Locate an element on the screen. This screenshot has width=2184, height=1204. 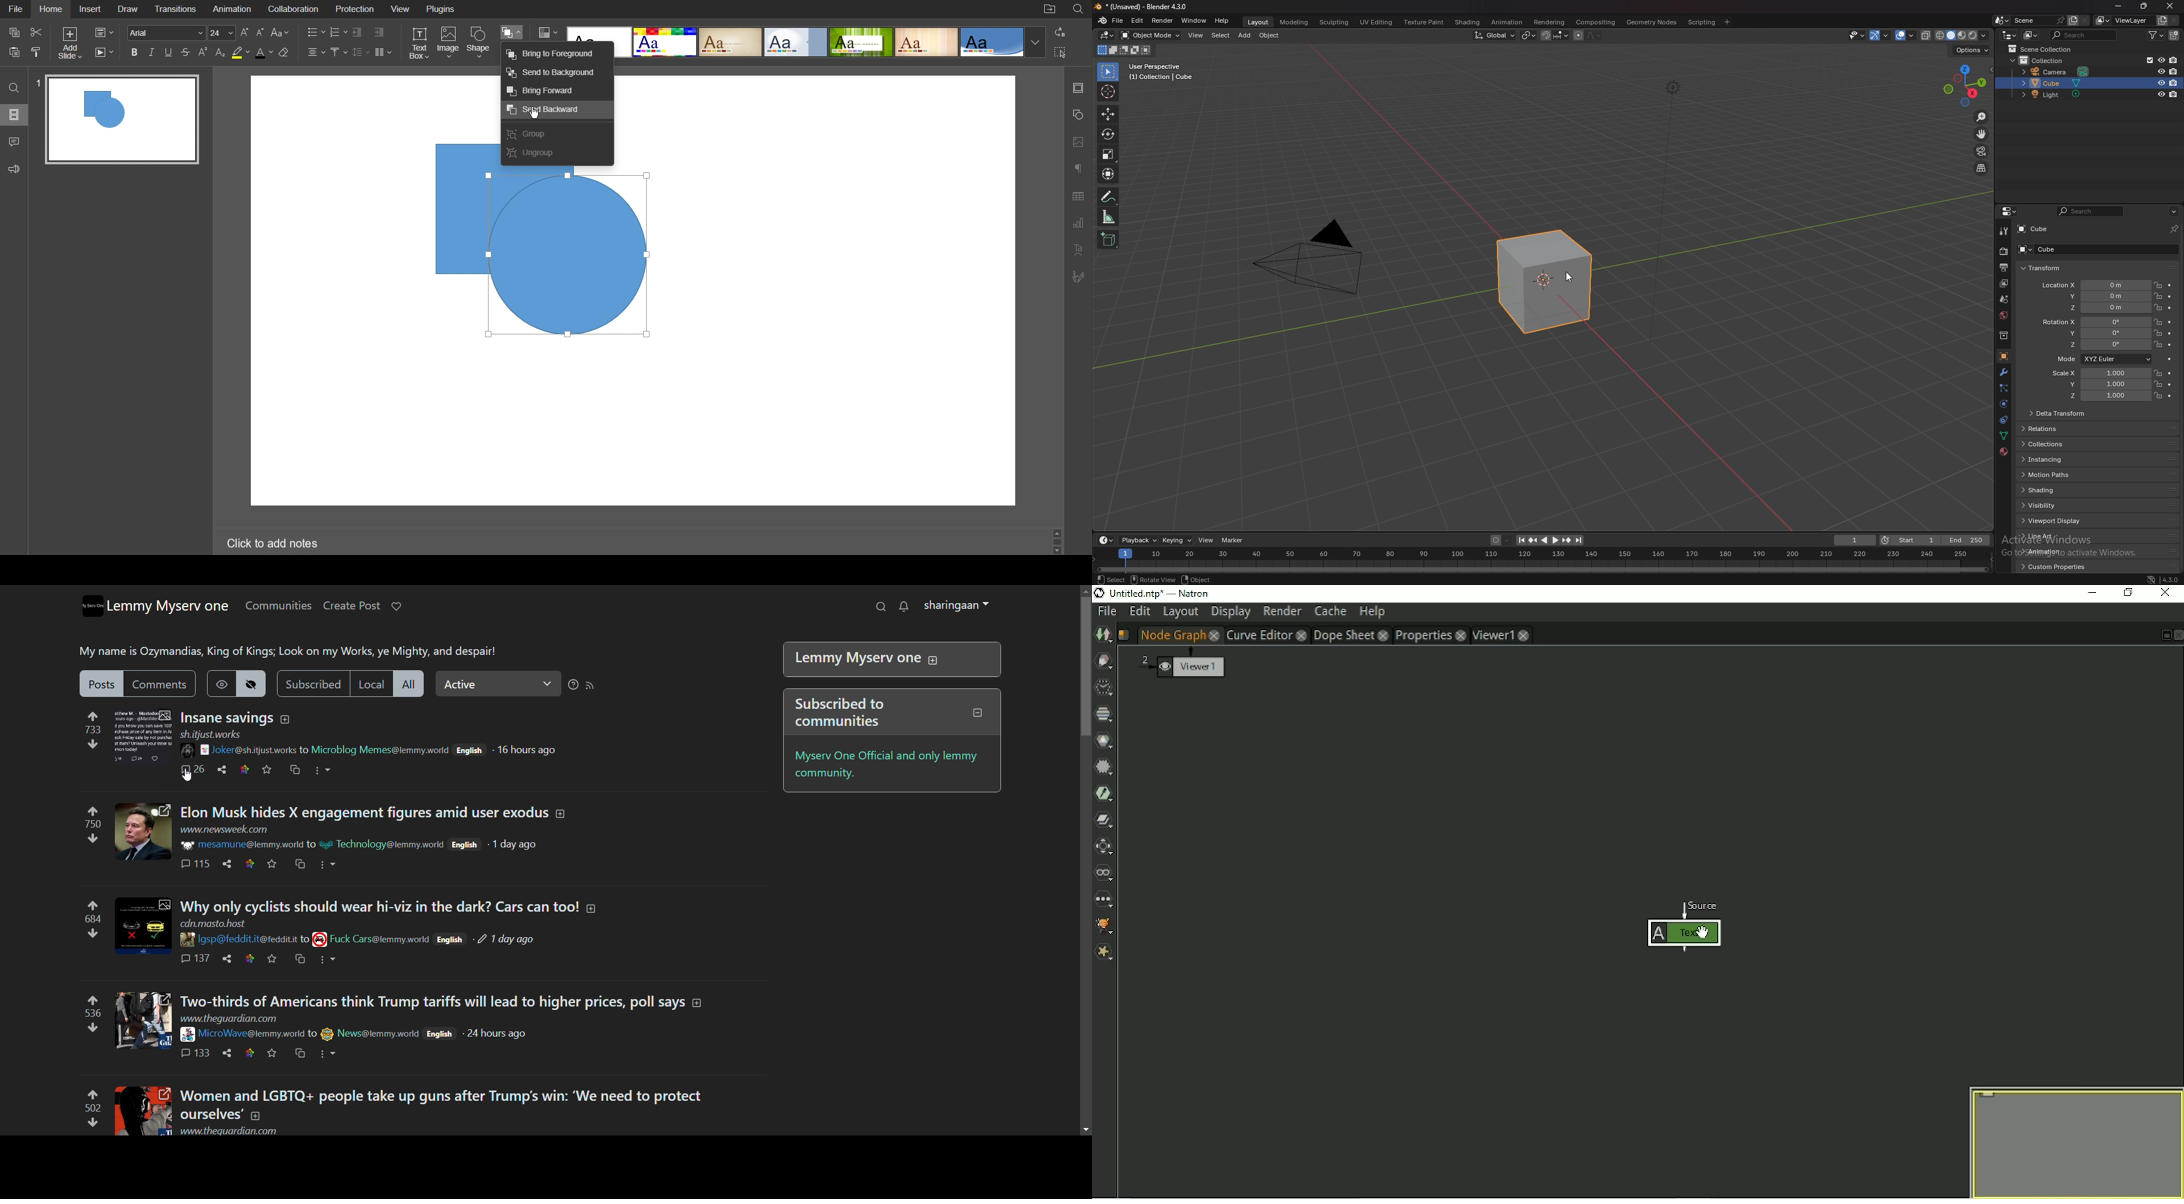
Underline is located at coordinates (169, 52).